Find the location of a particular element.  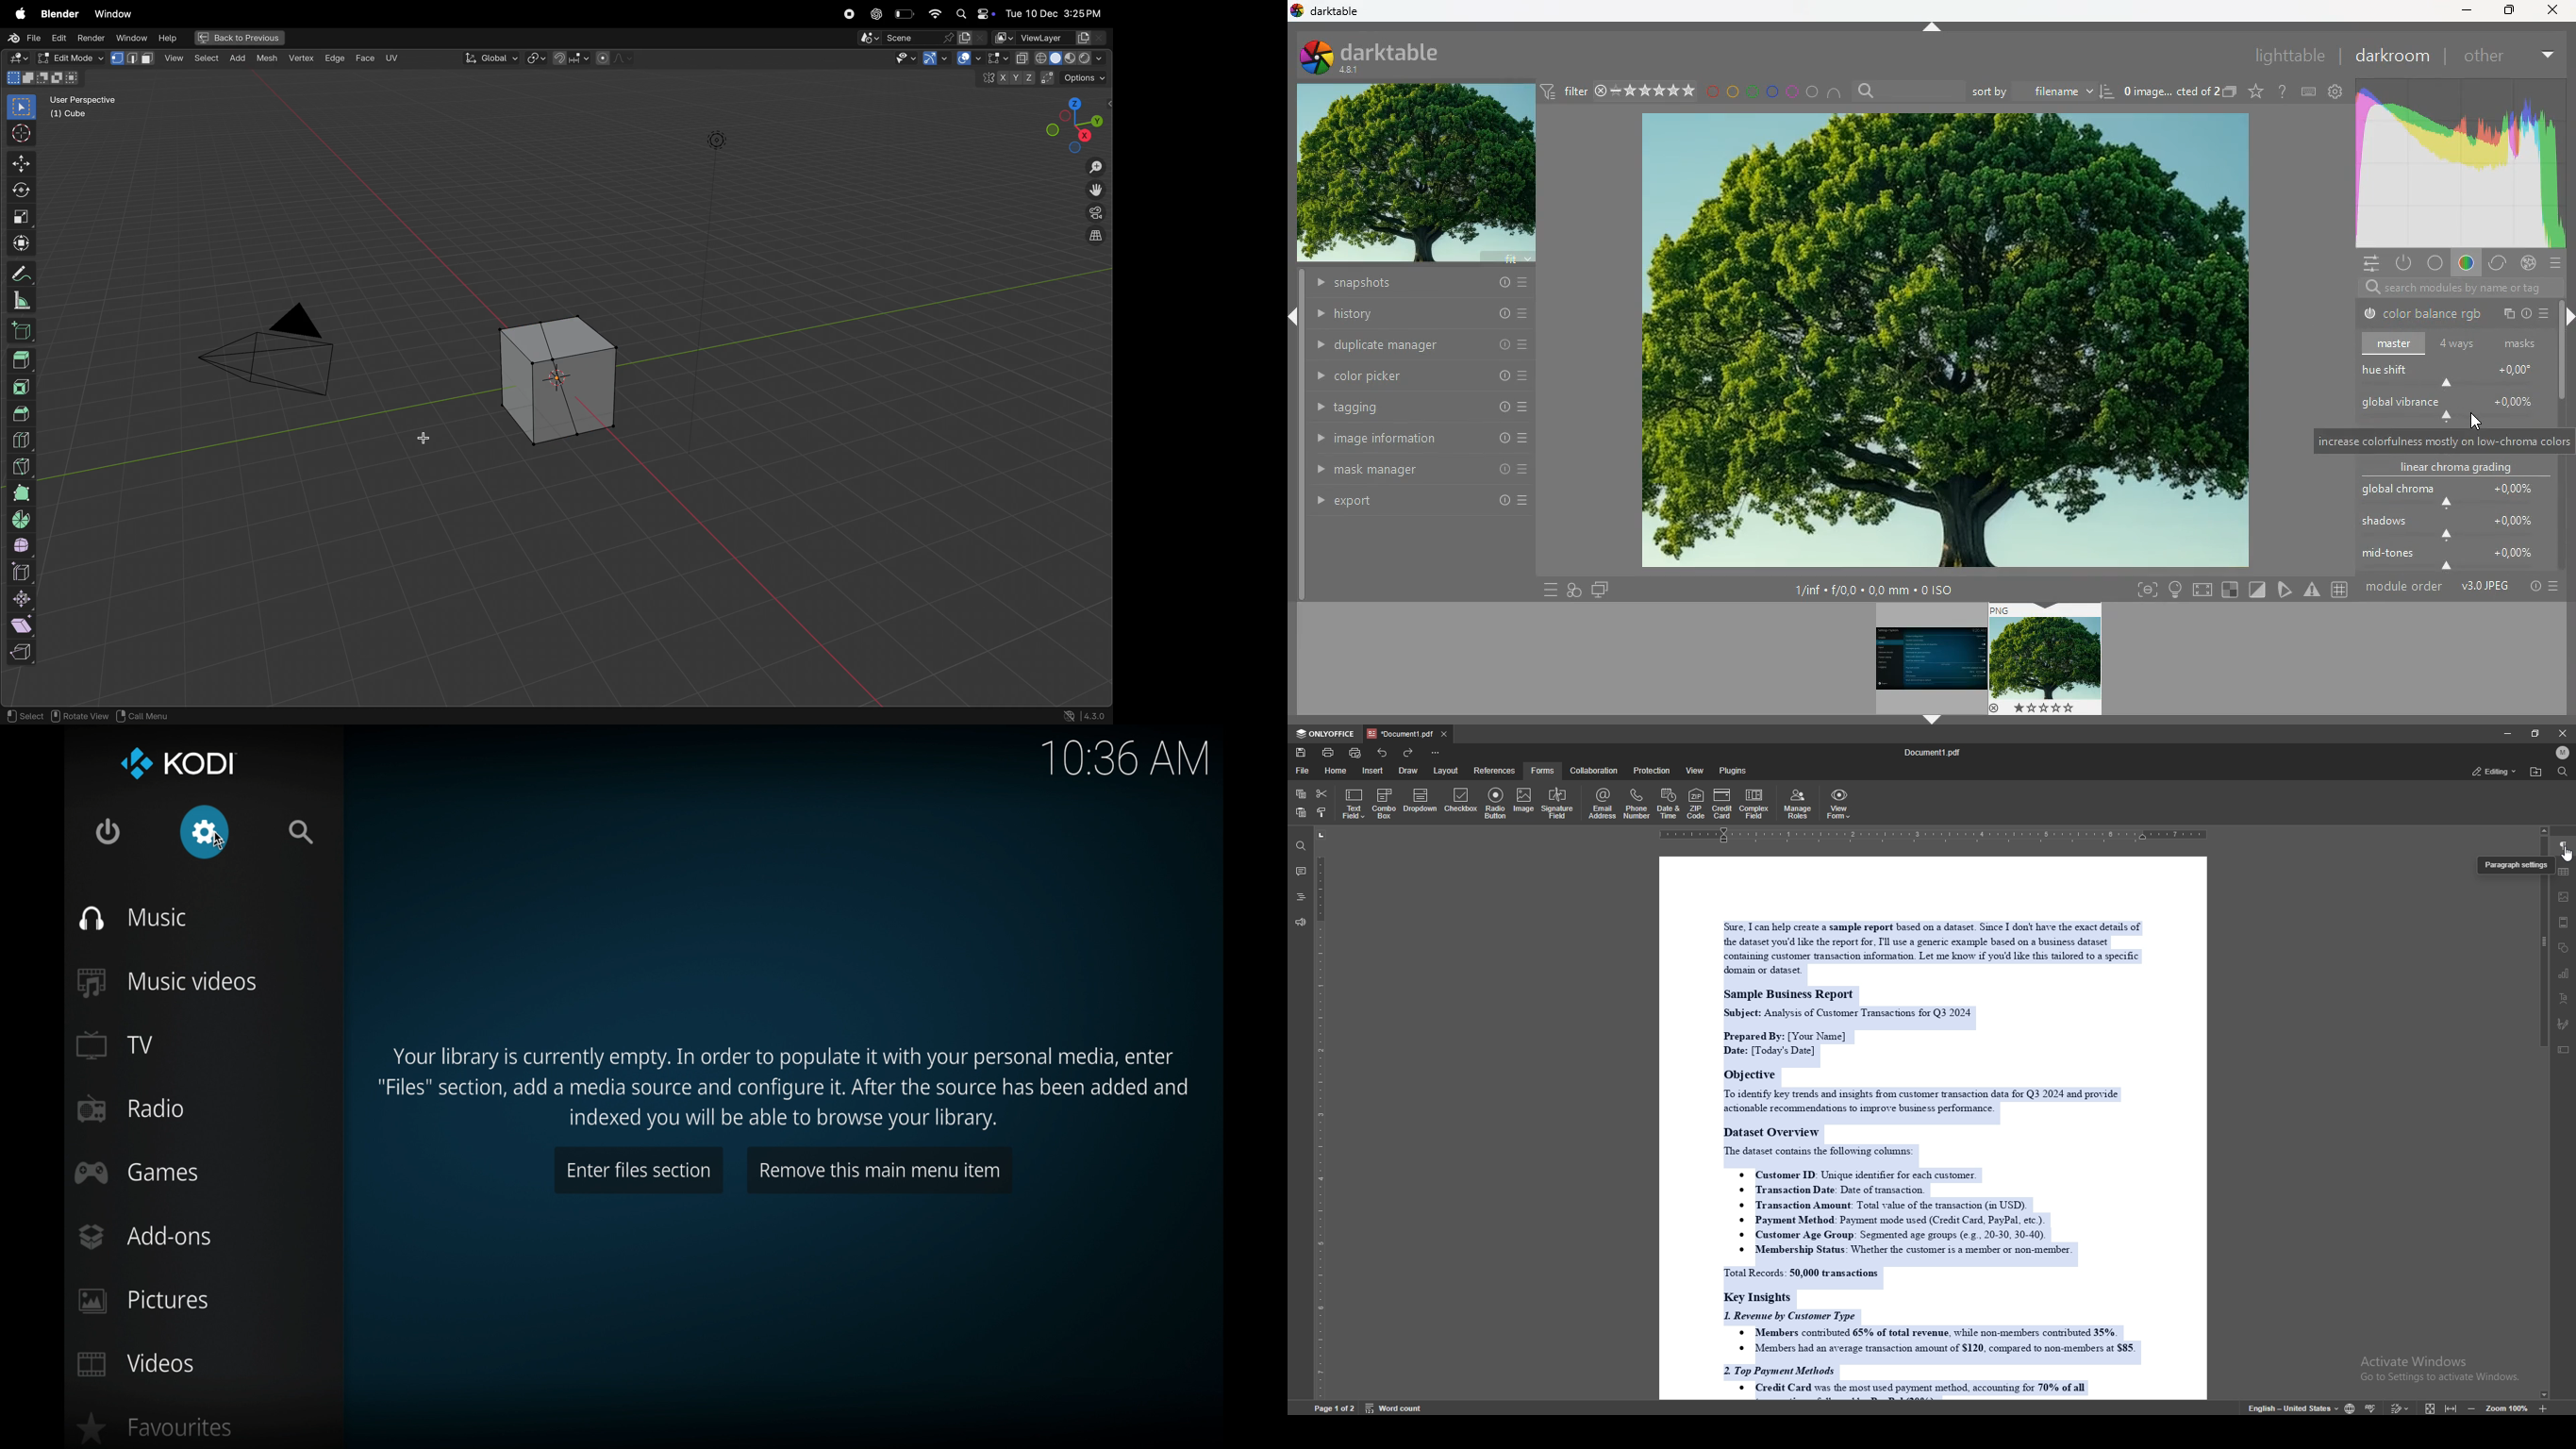

move the view is located at coordinates (1096, 191).